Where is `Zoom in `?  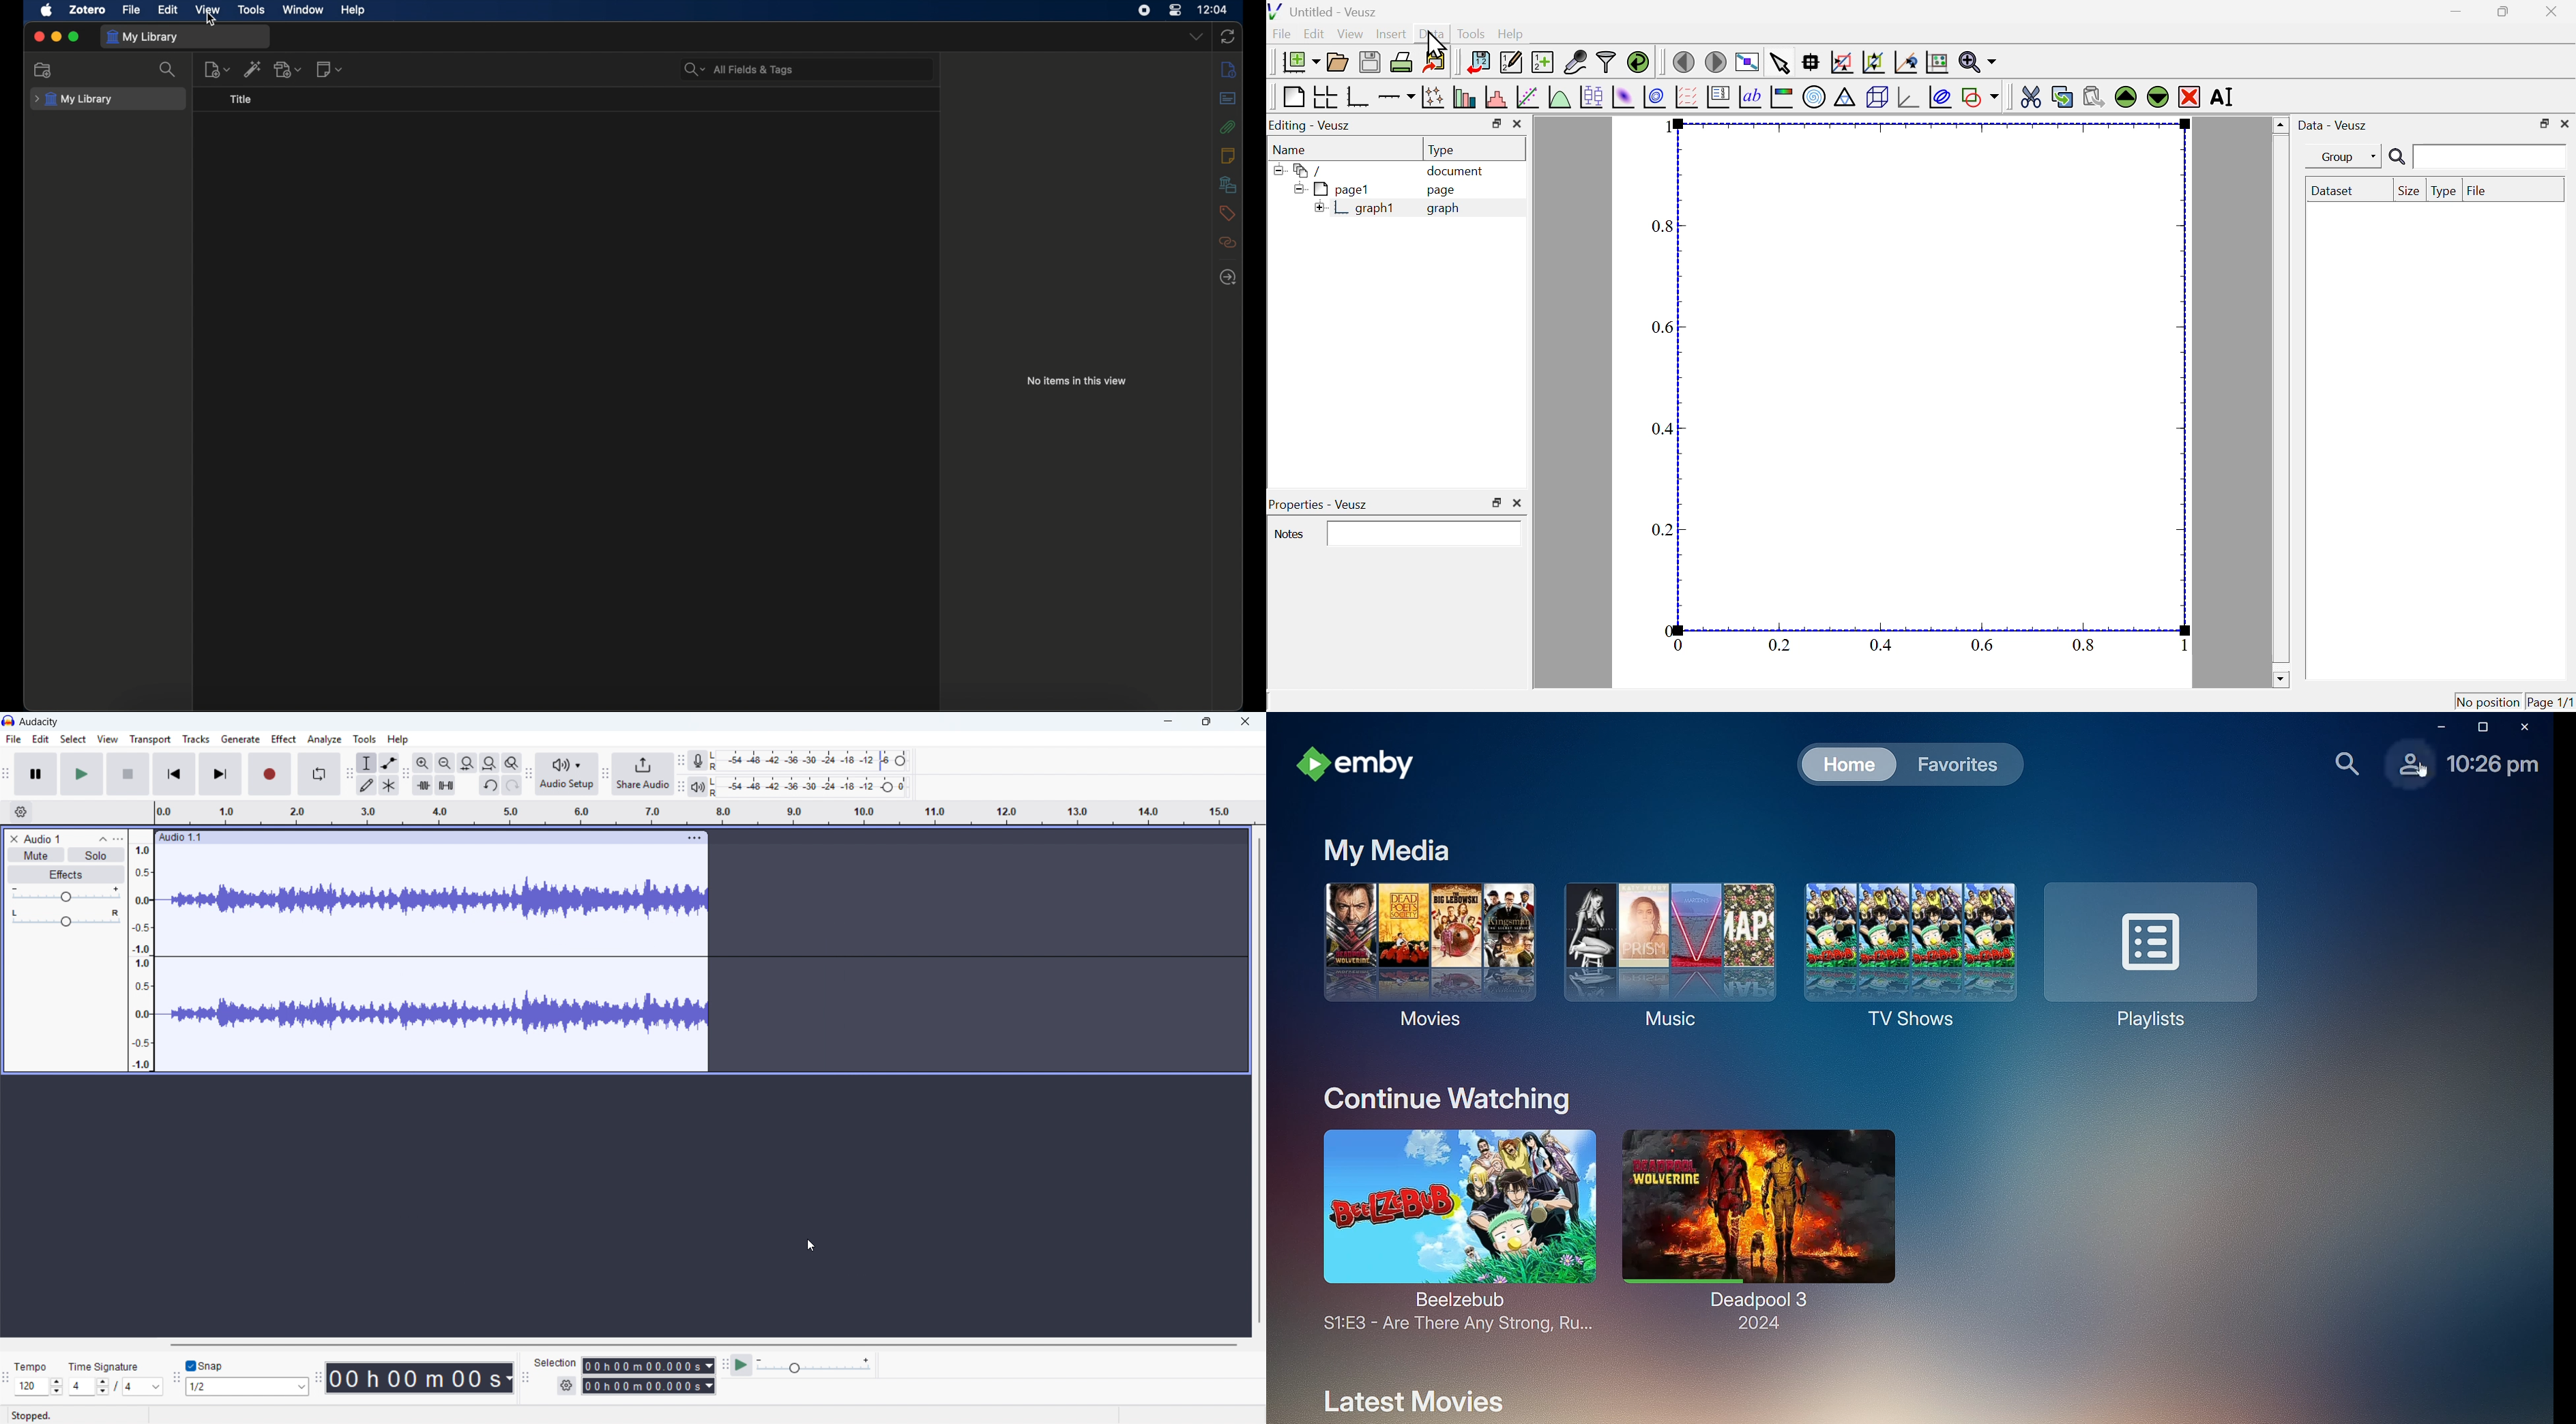 Zoom in  is located at coordinates (423, 762).